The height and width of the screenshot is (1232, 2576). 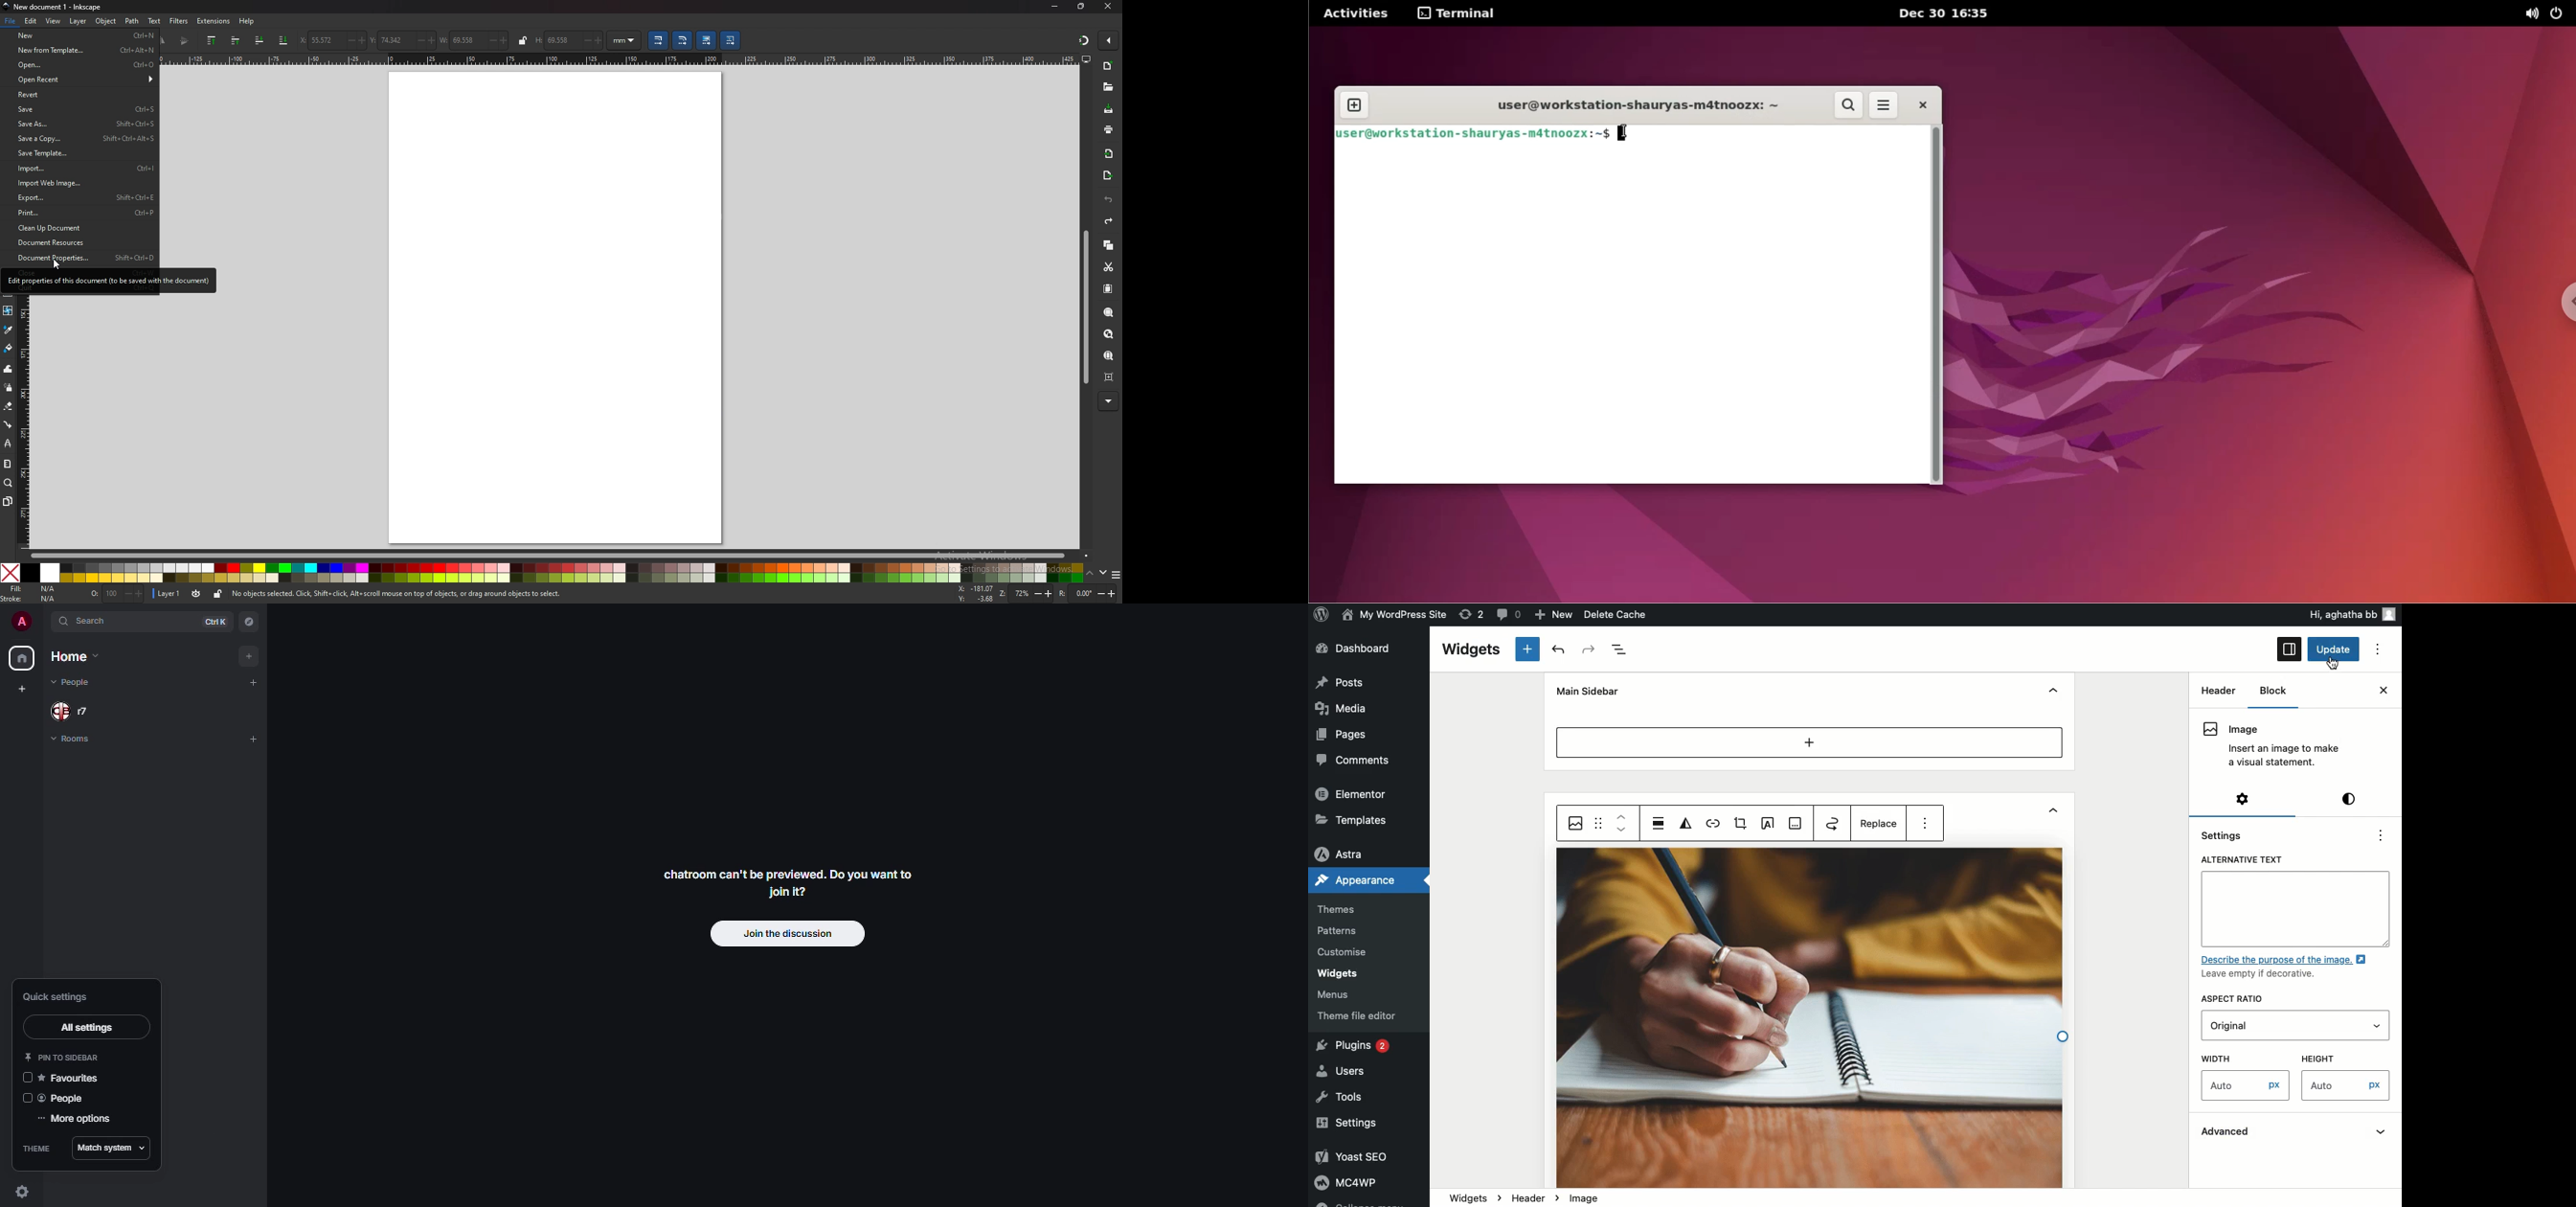 I want to click on revert, so click(x=81, y=94).